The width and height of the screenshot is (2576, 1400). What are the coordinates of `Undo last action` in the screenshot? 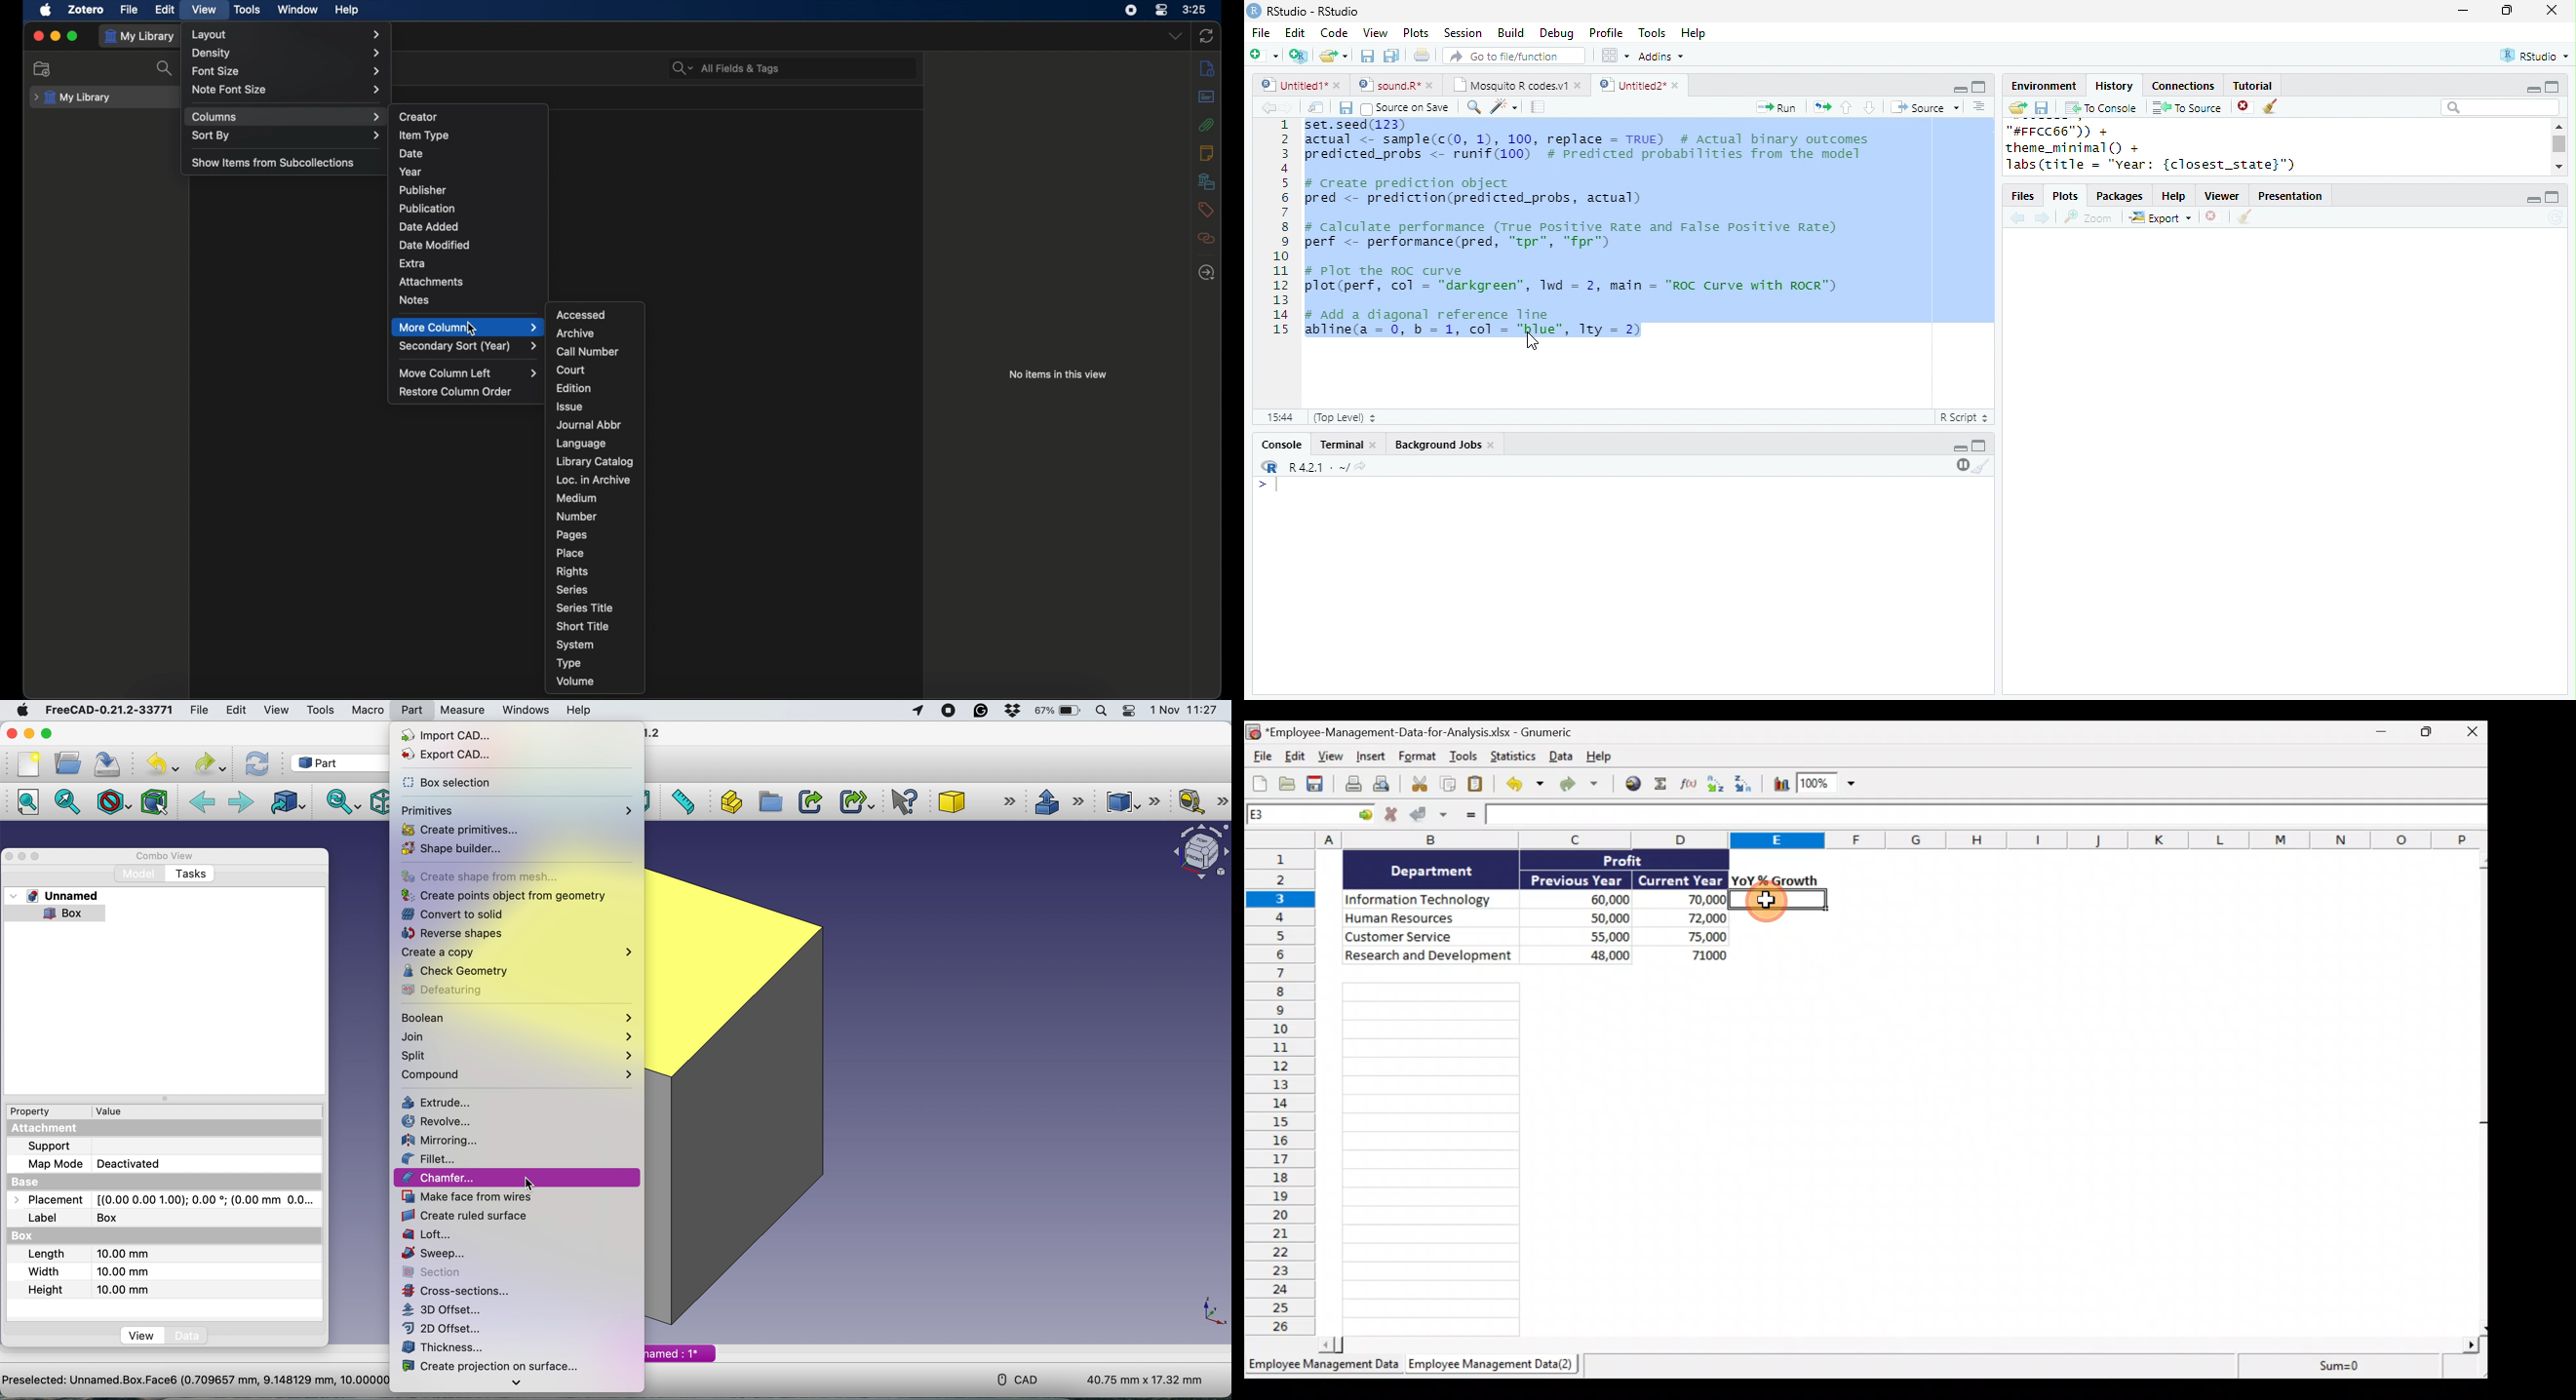 It's located at (1522, 785).